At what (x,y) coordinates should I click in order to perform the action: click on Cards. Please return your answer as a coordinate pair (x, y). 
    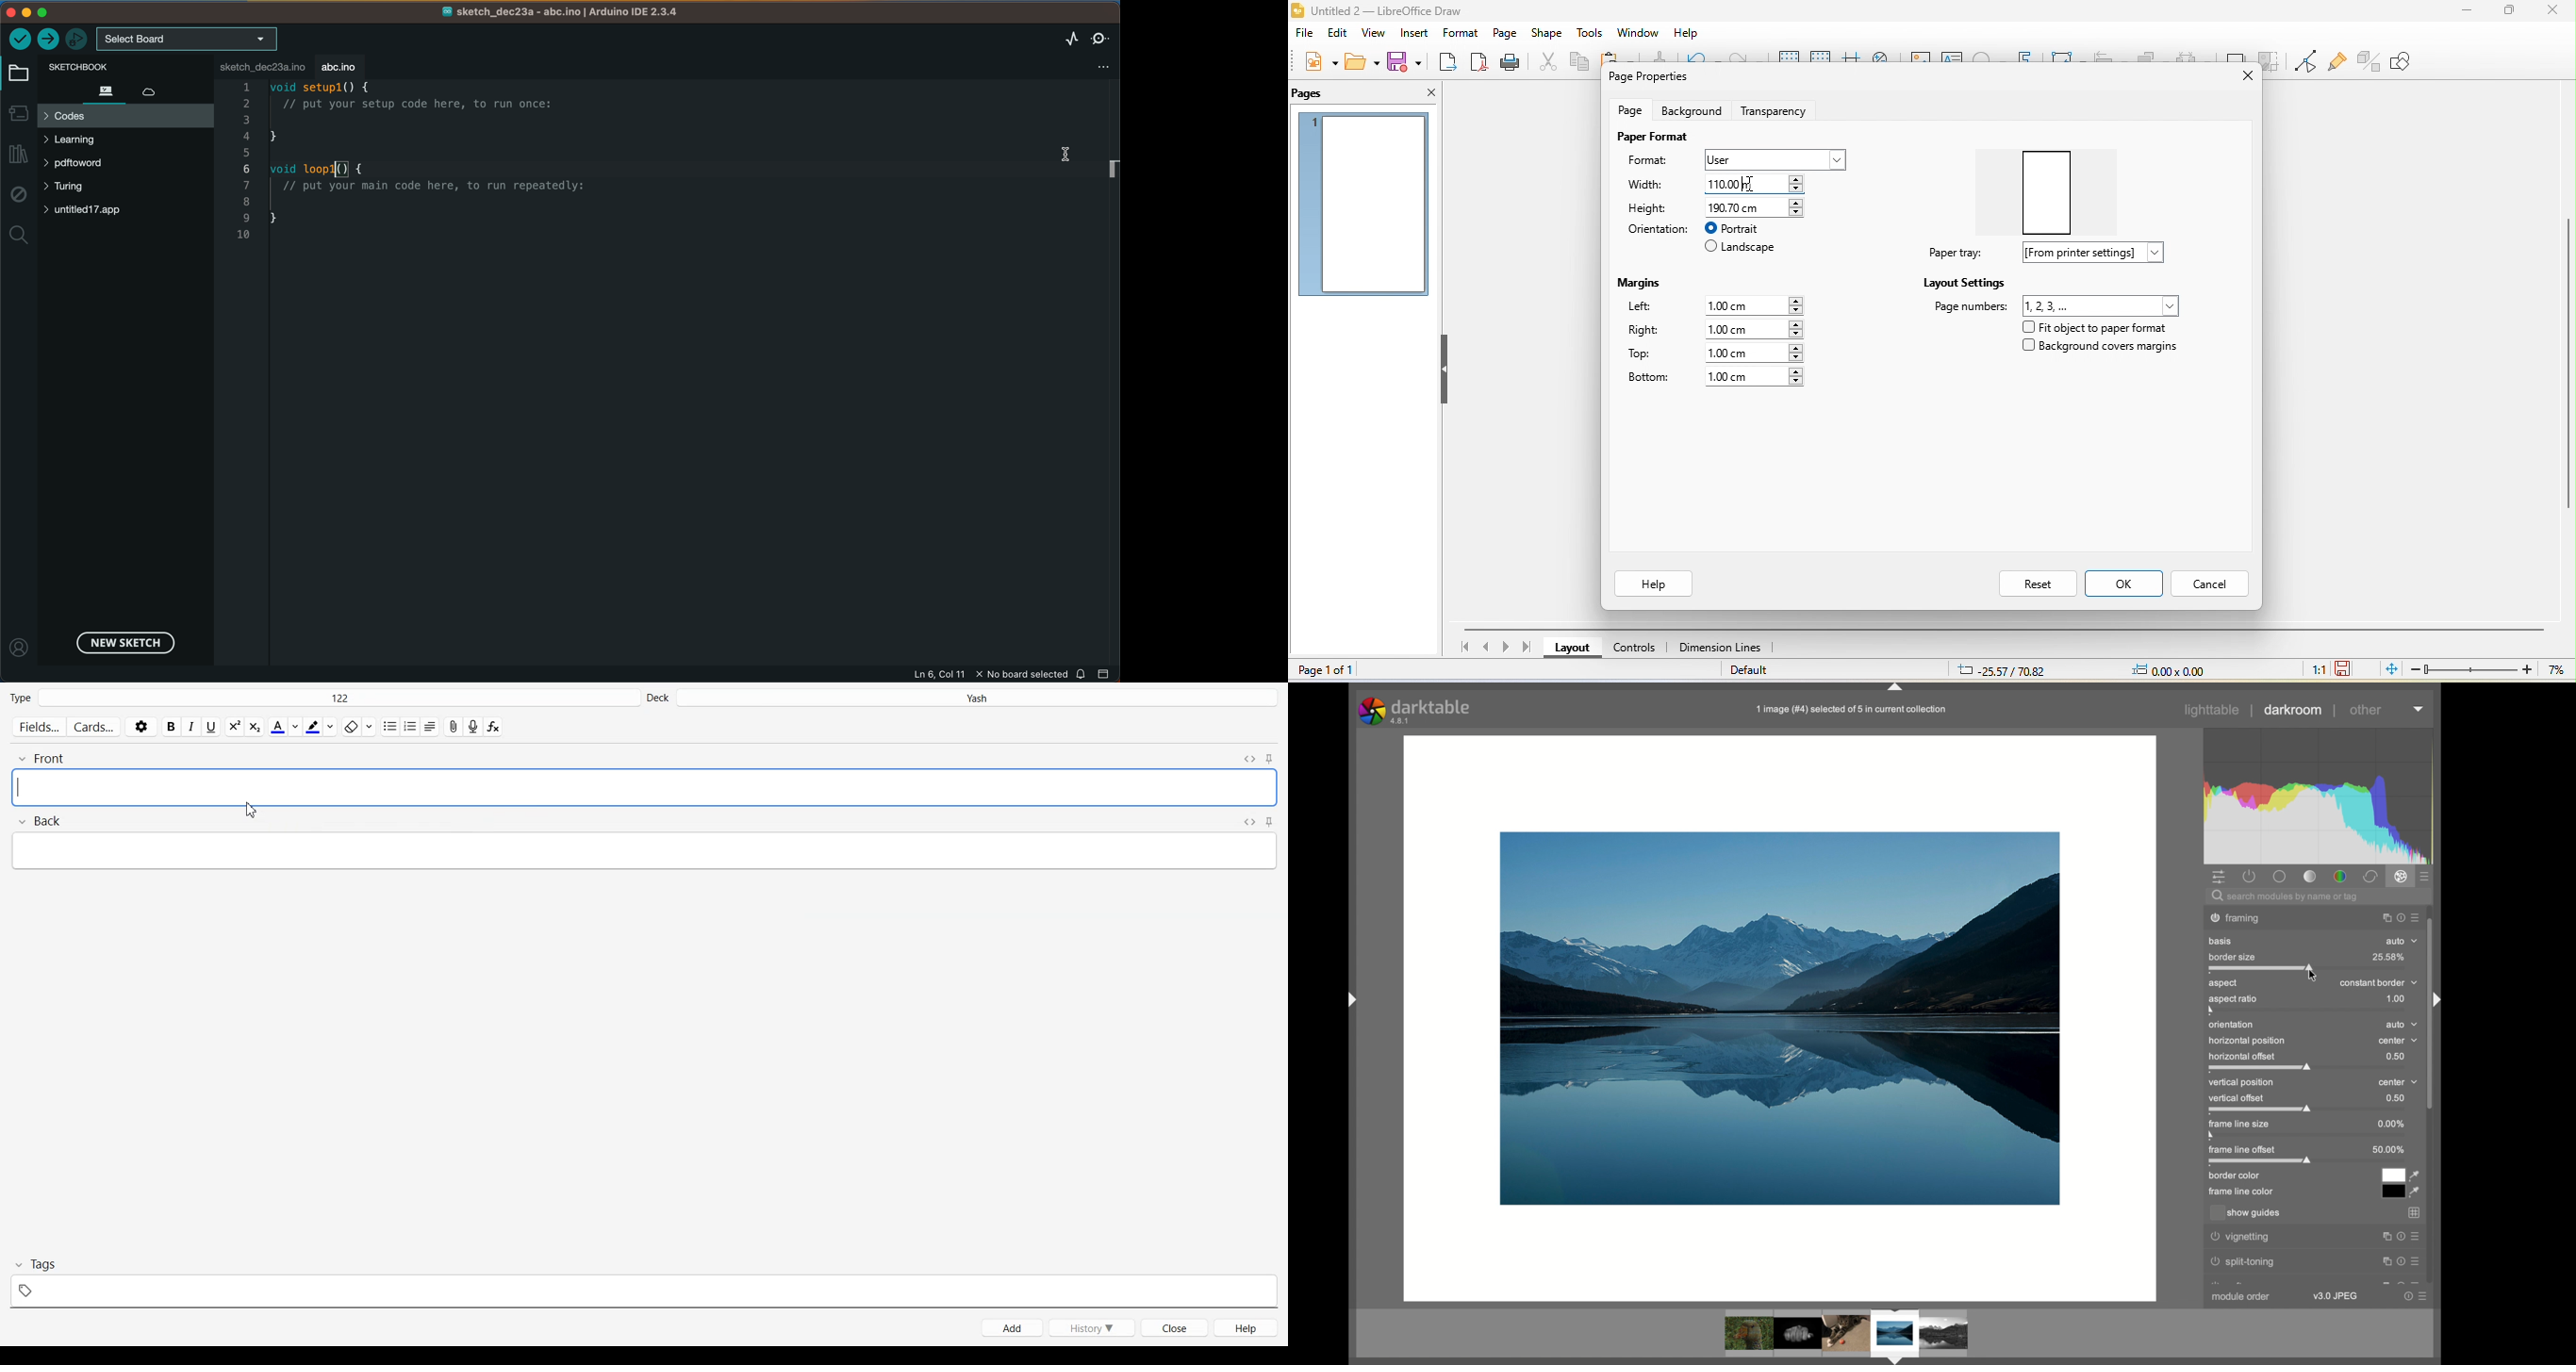
    Looking at the image, I should click on (95, 727).